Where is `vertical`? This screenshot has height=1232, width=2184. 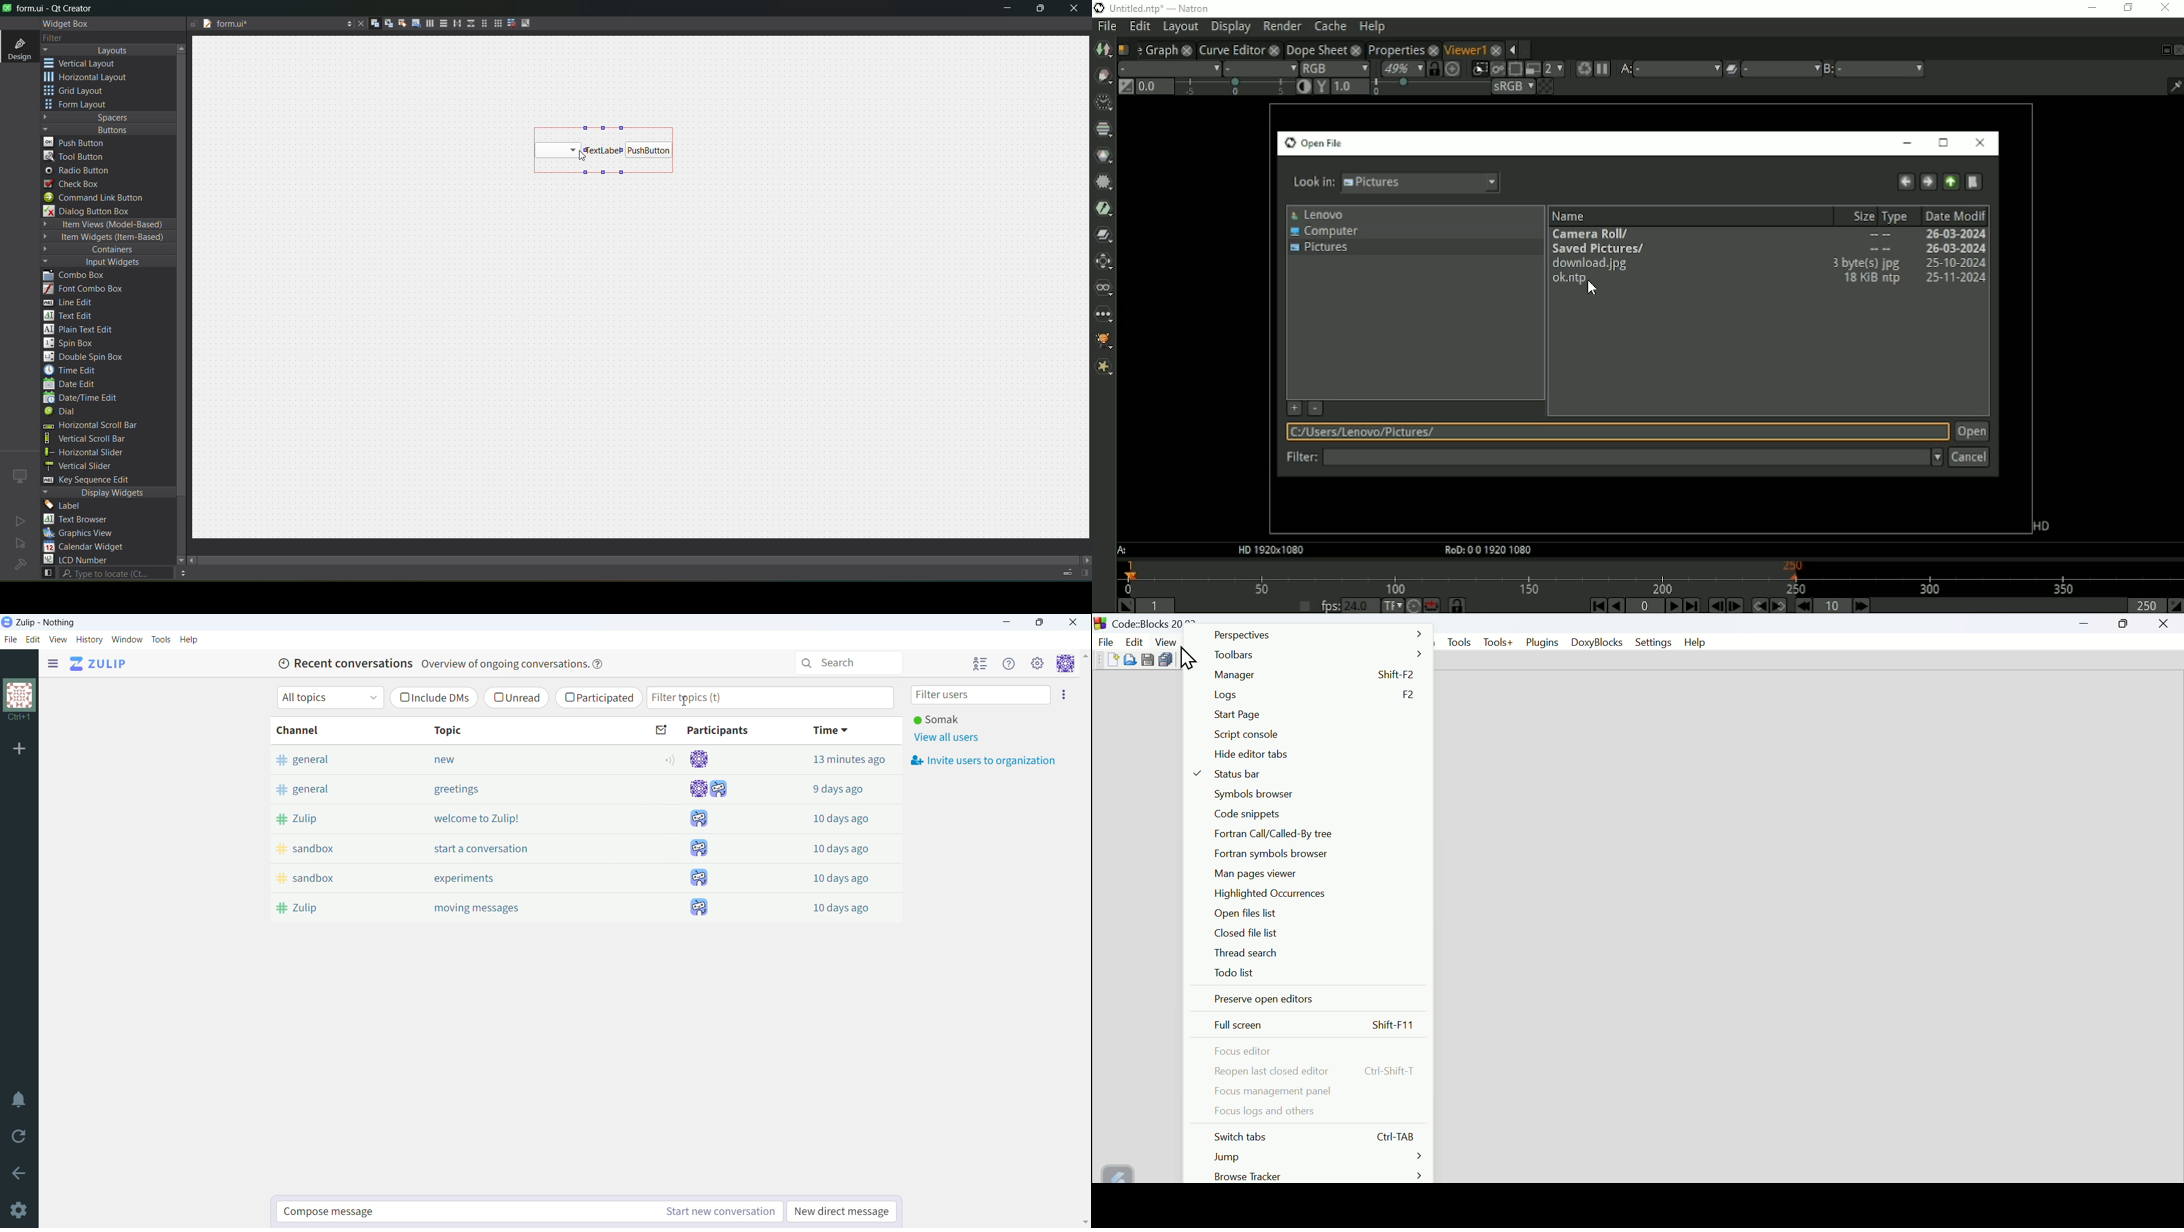
vertical is located at coordinates (88, 64).